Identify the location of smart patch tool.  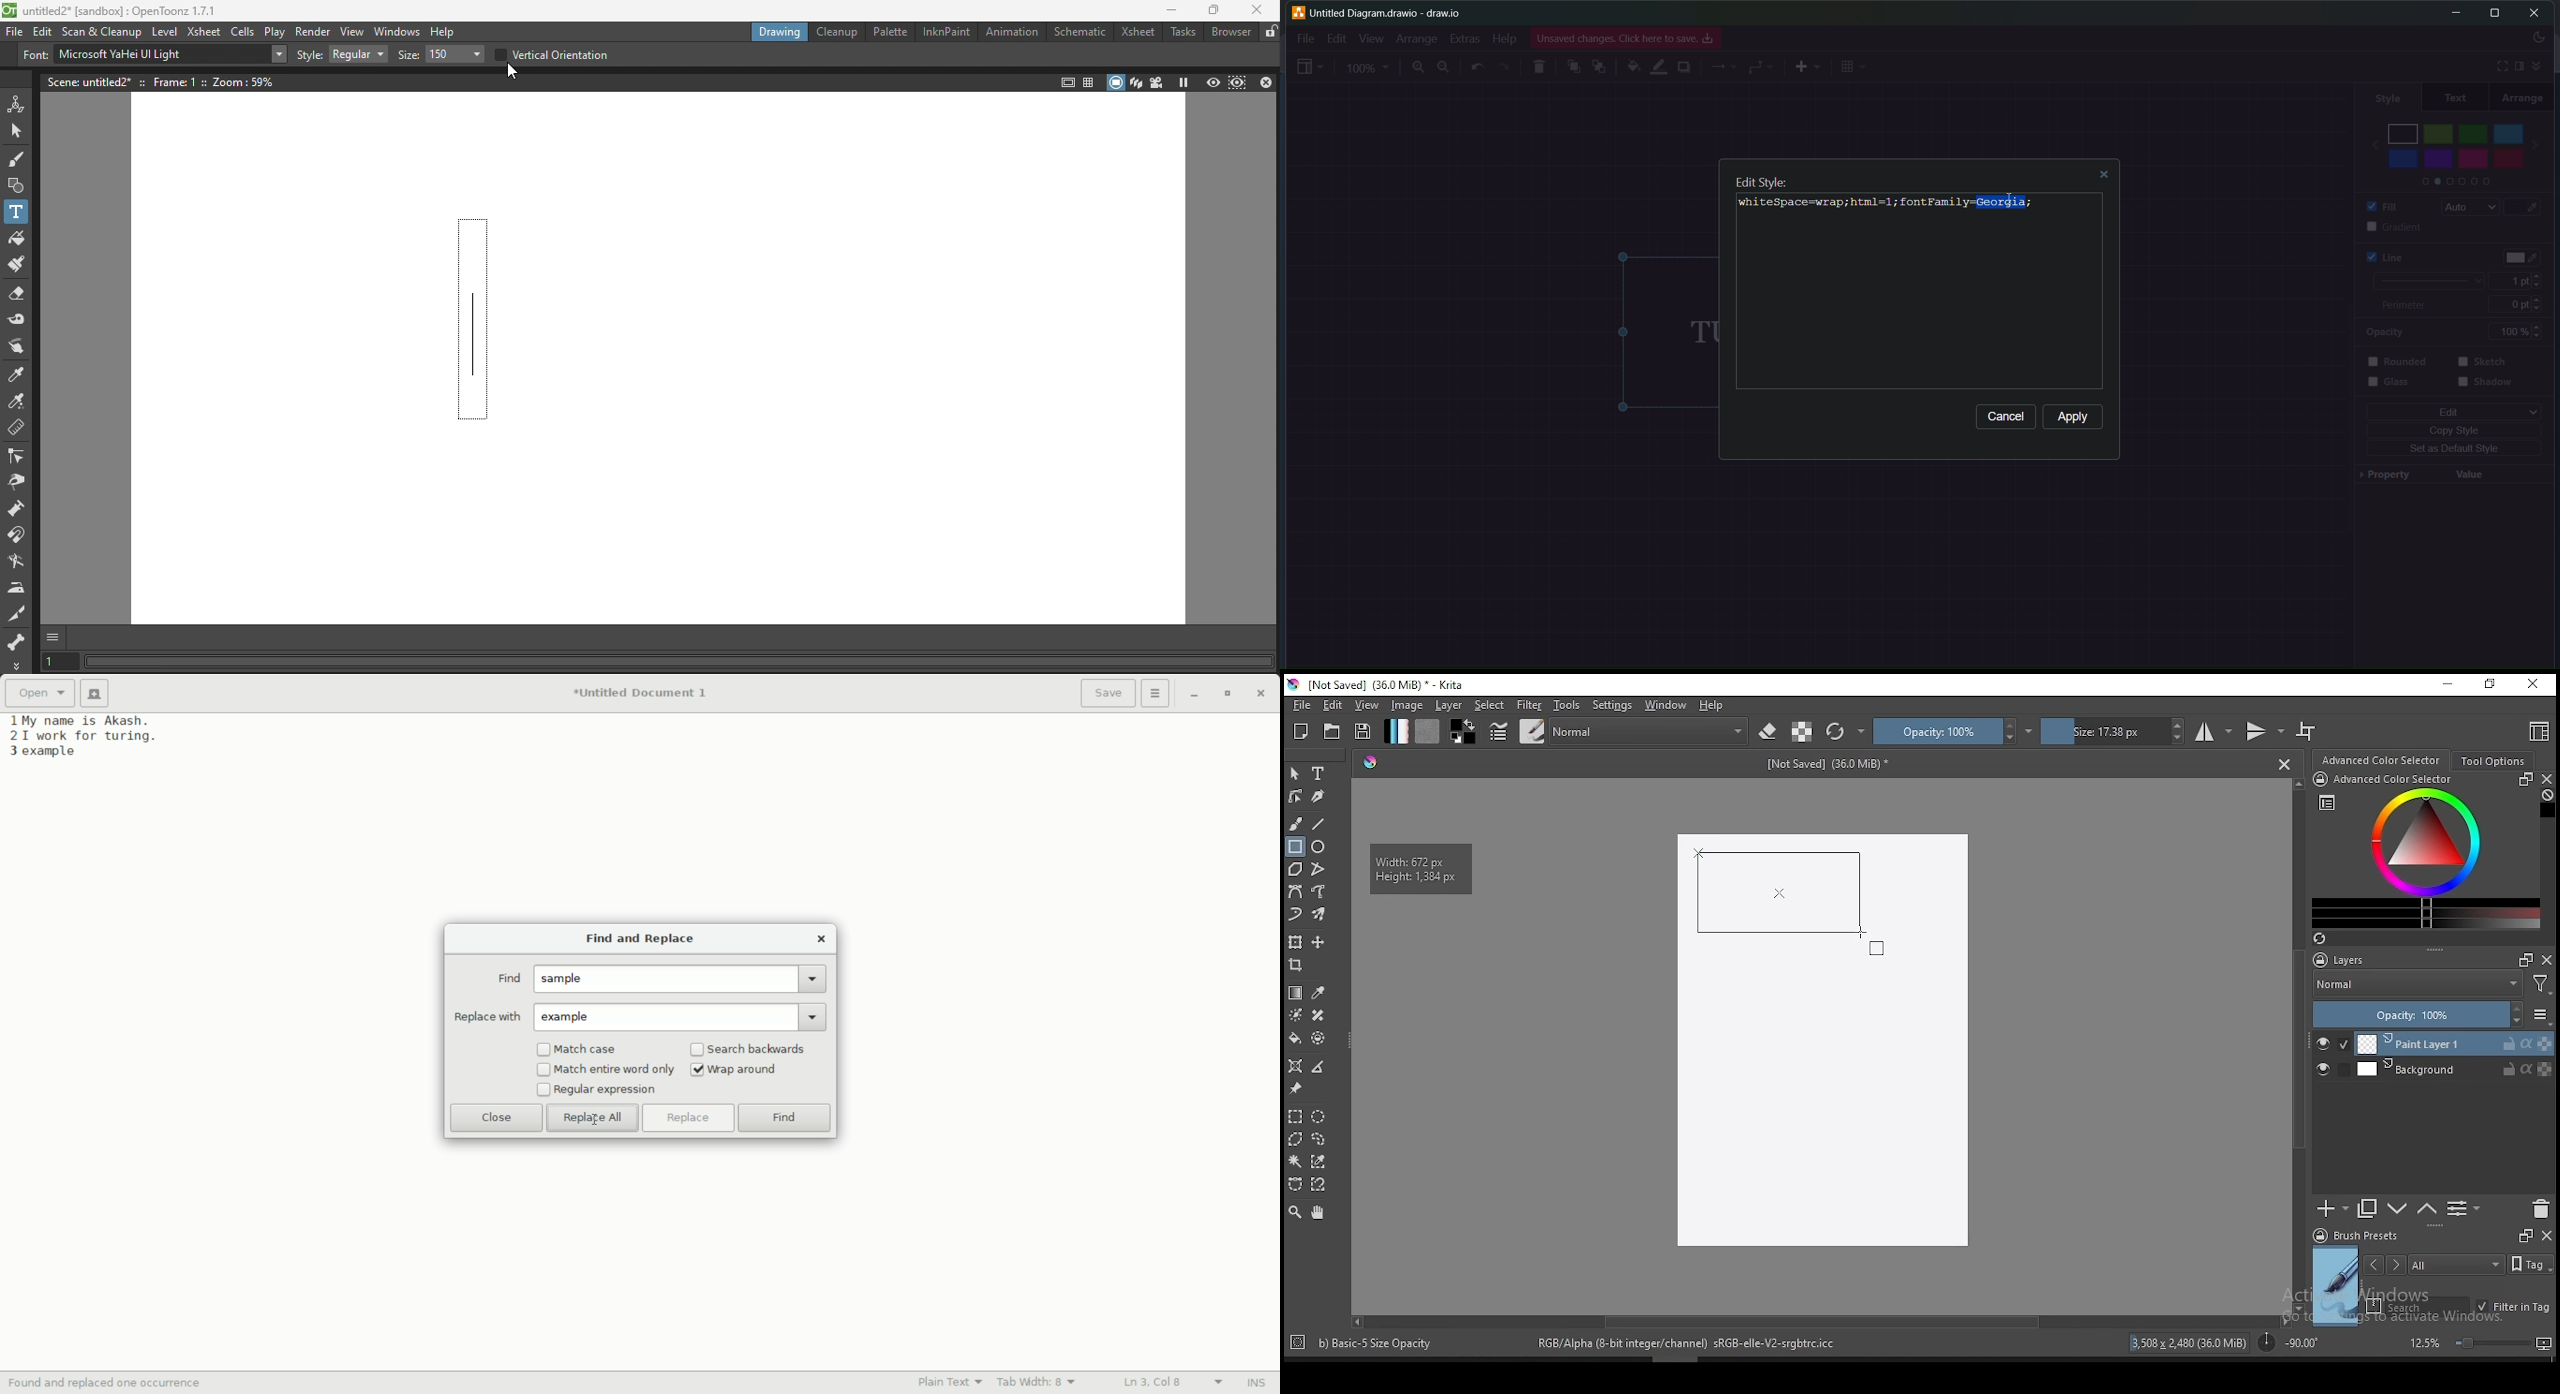
(1318, 1015).